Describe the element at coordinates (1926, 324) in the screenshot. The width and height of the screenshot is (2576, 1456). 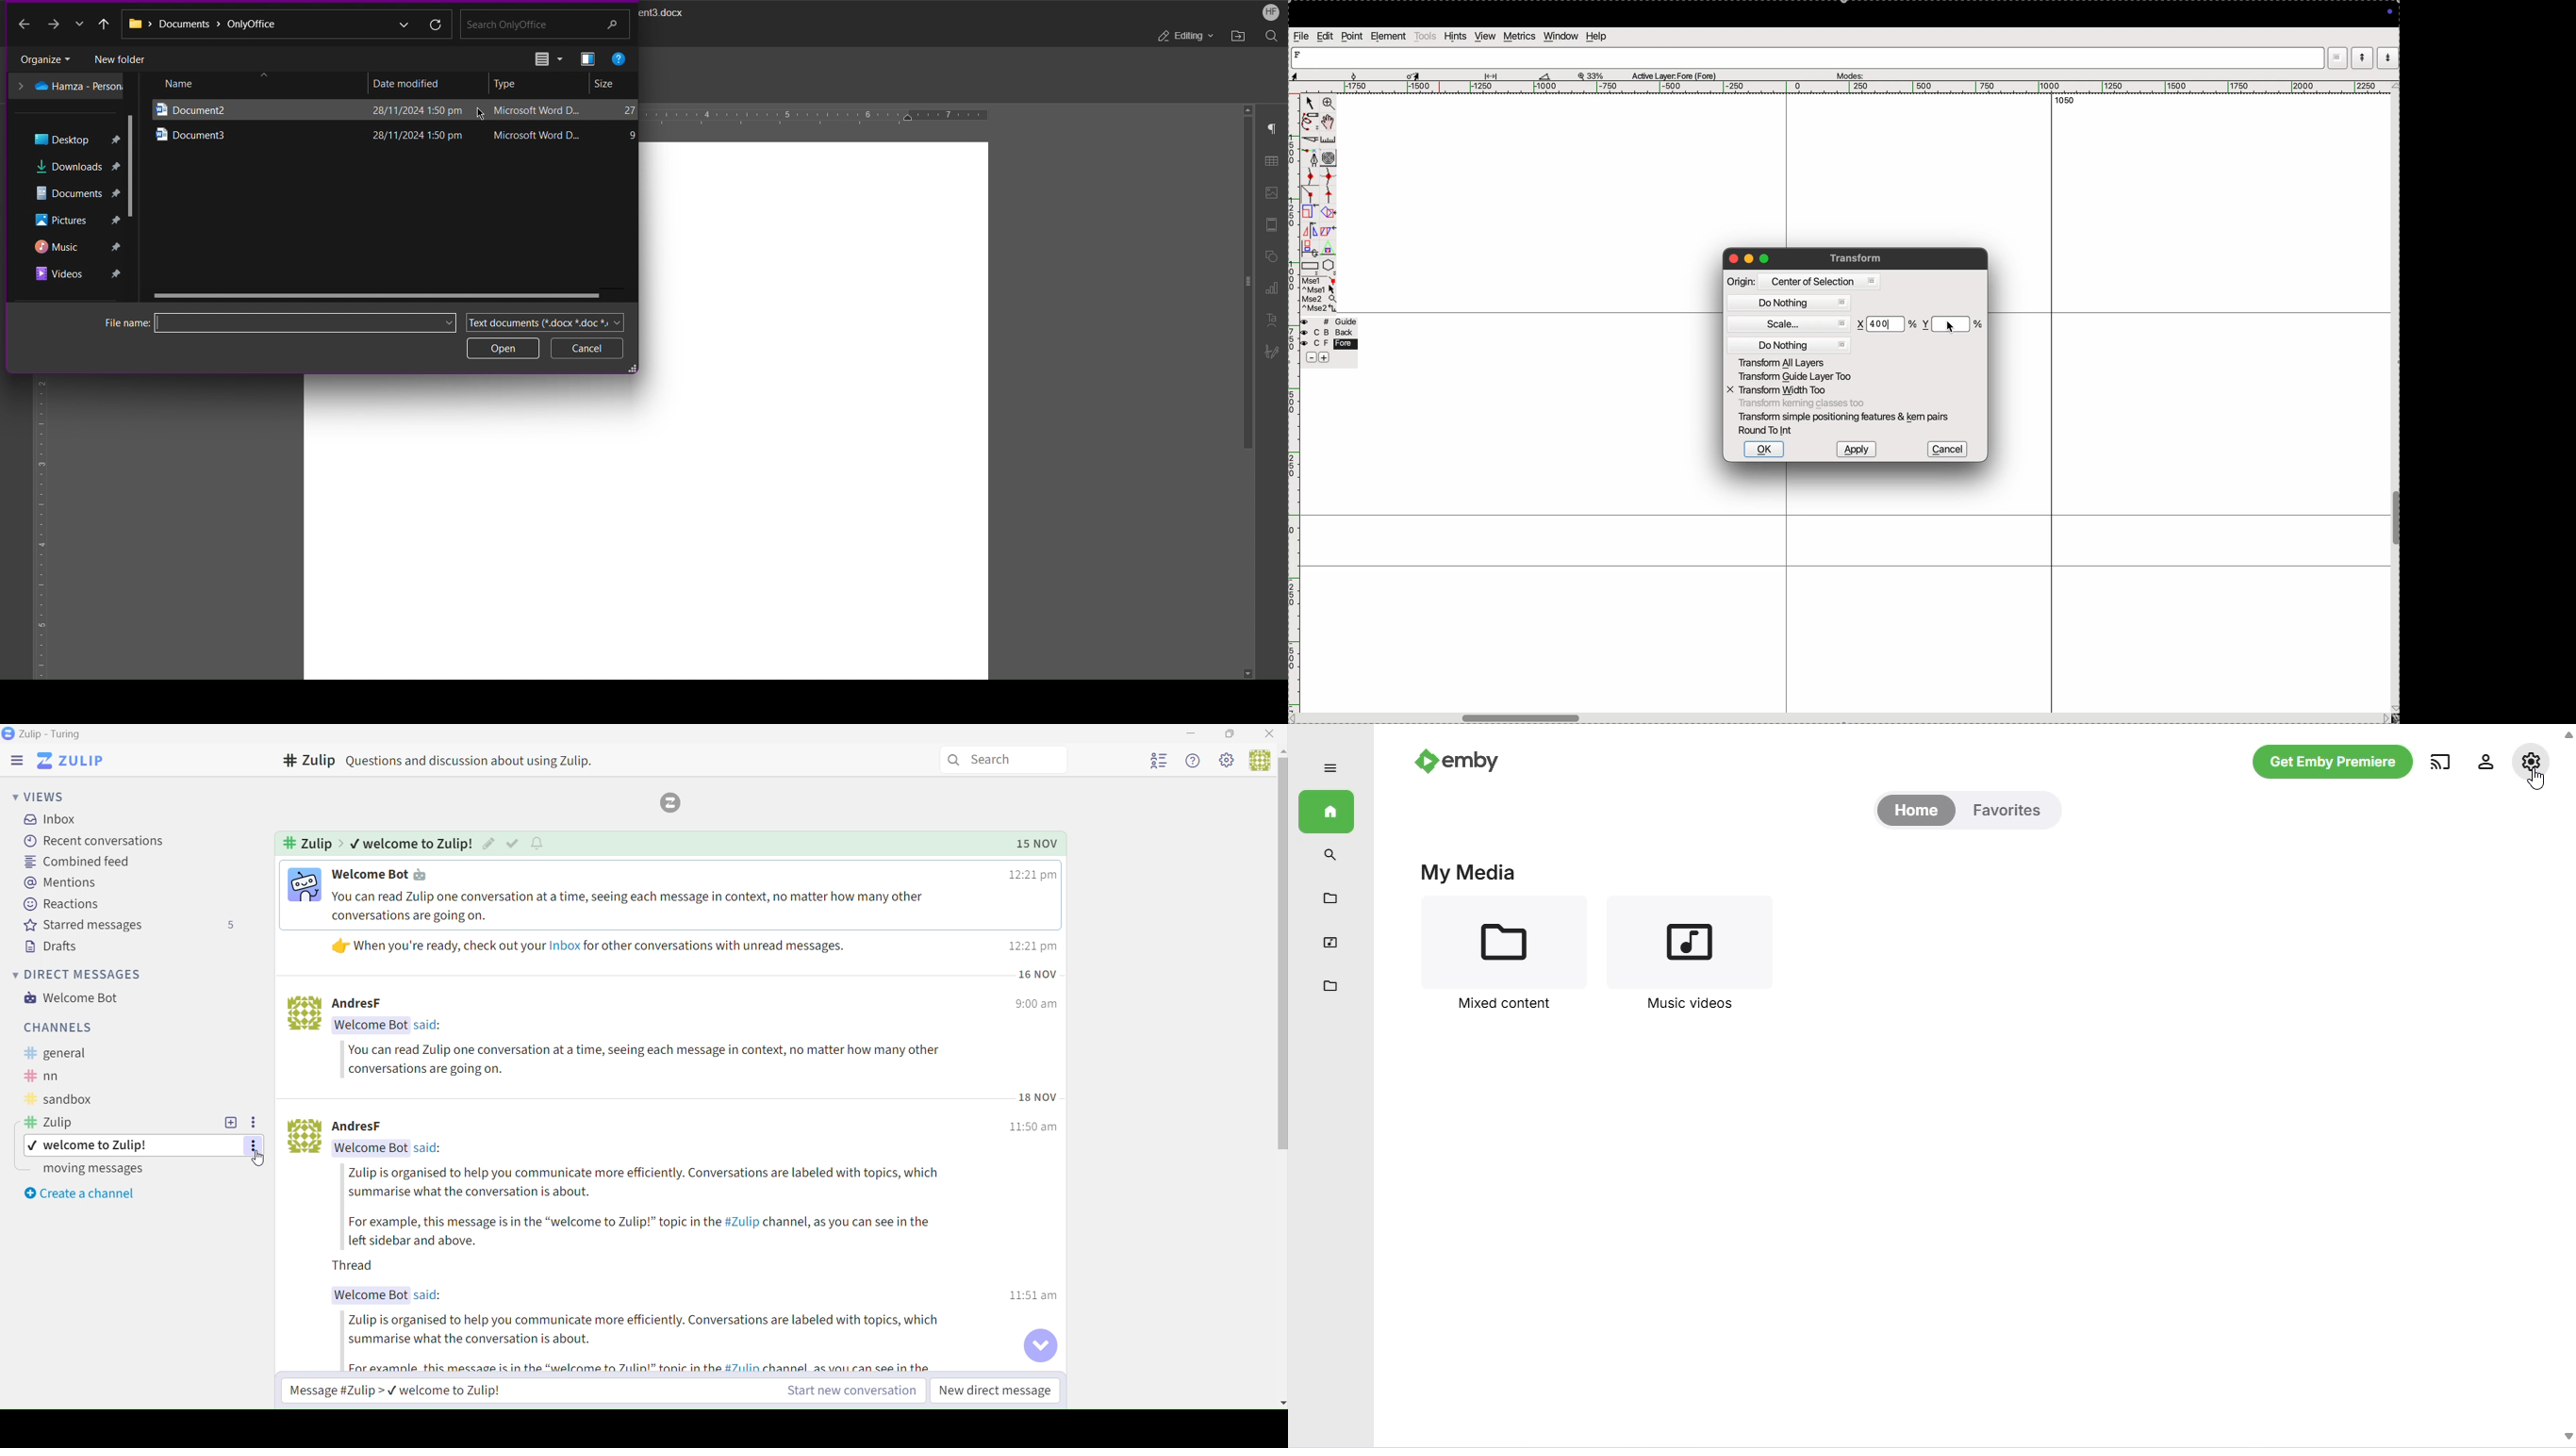
I see `y co ordinate` at that location.